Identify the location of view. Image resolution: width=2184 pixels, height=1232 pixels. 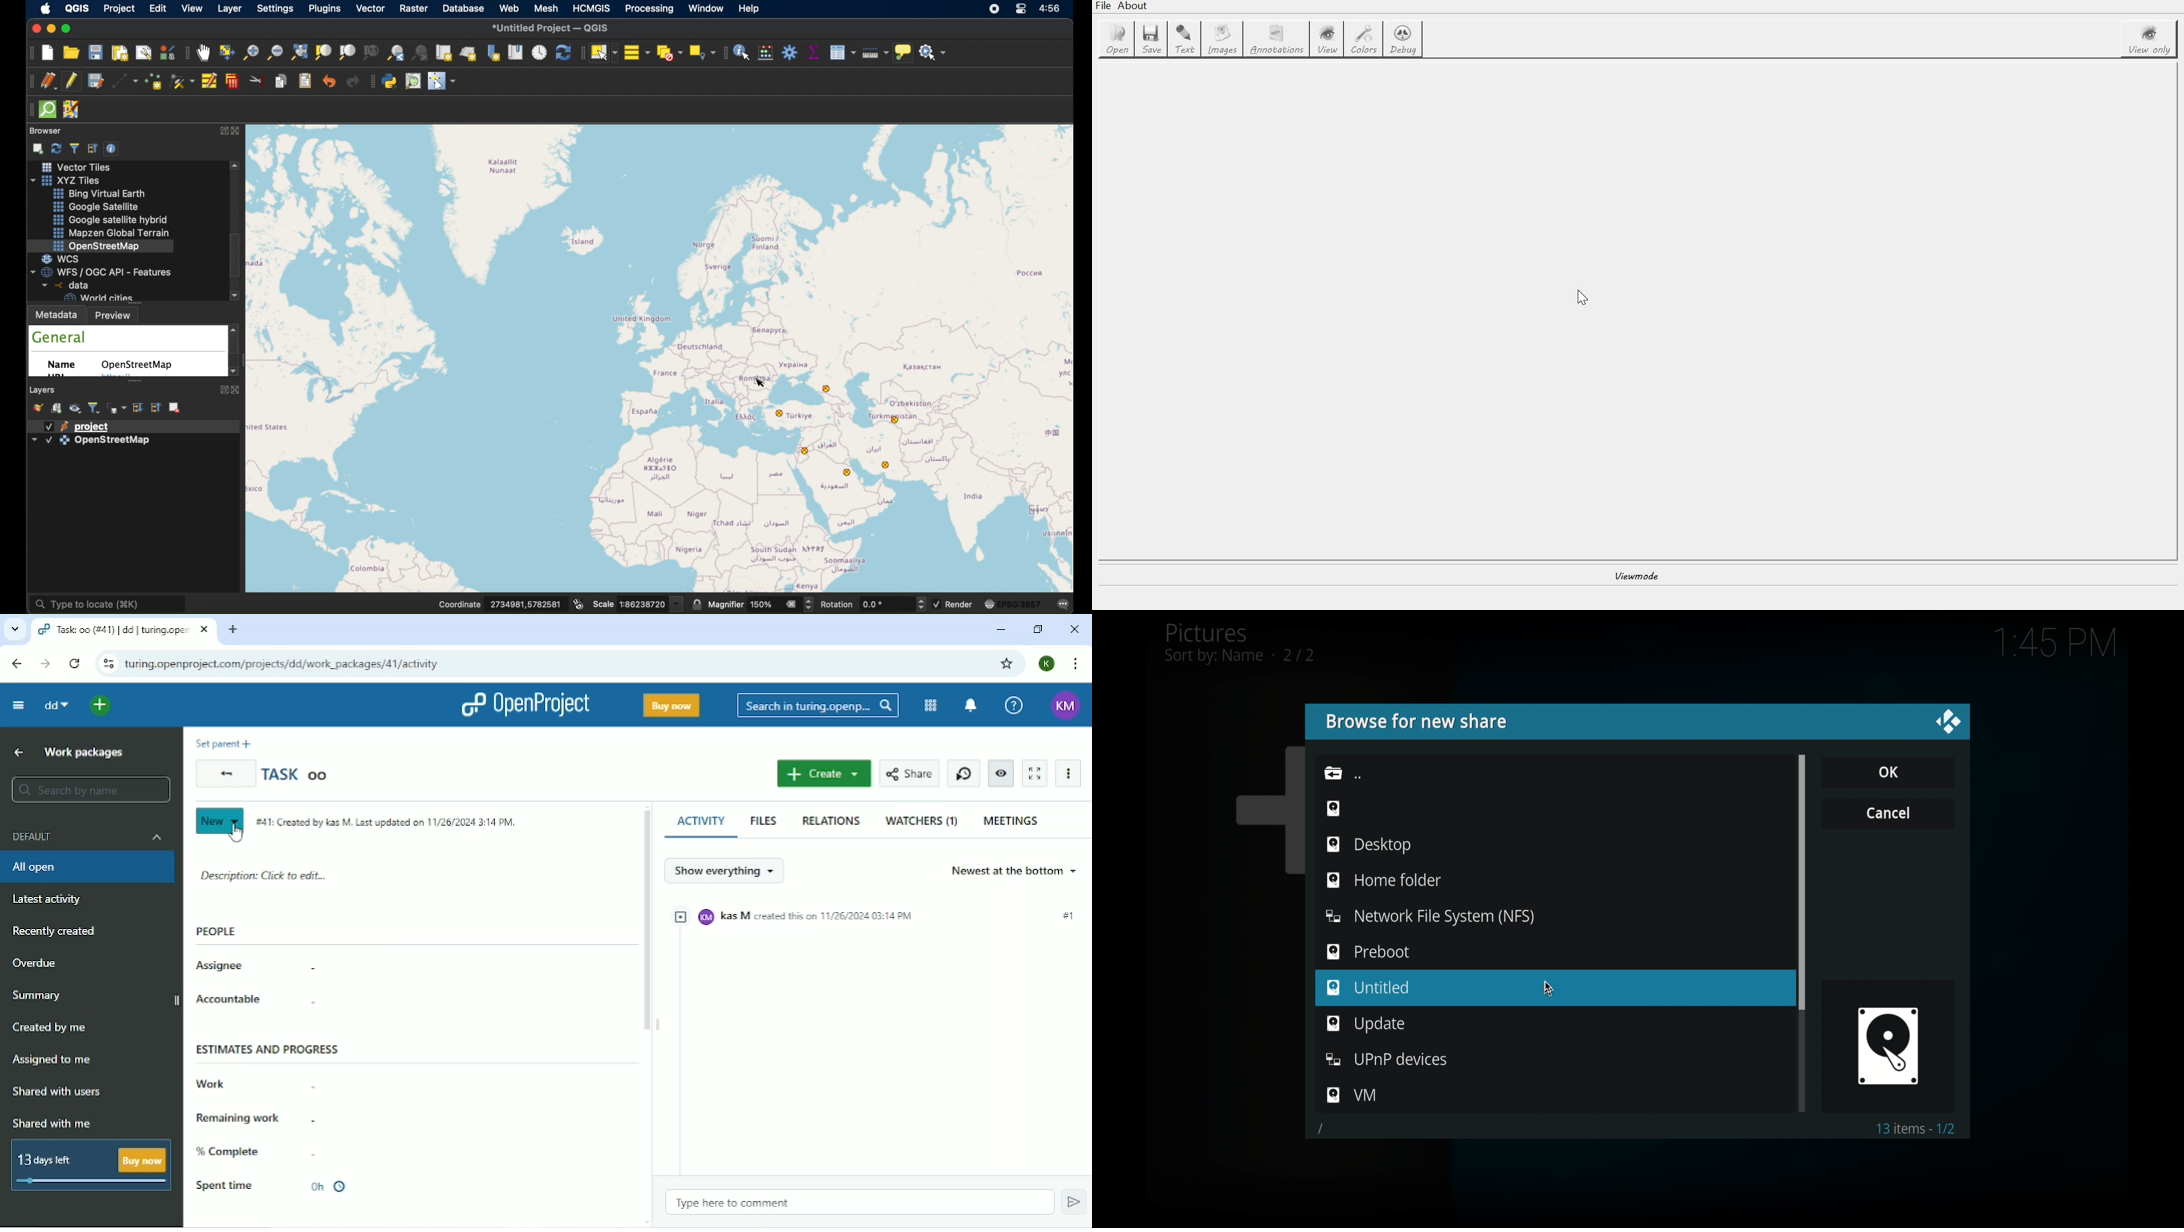
(1330, 40).